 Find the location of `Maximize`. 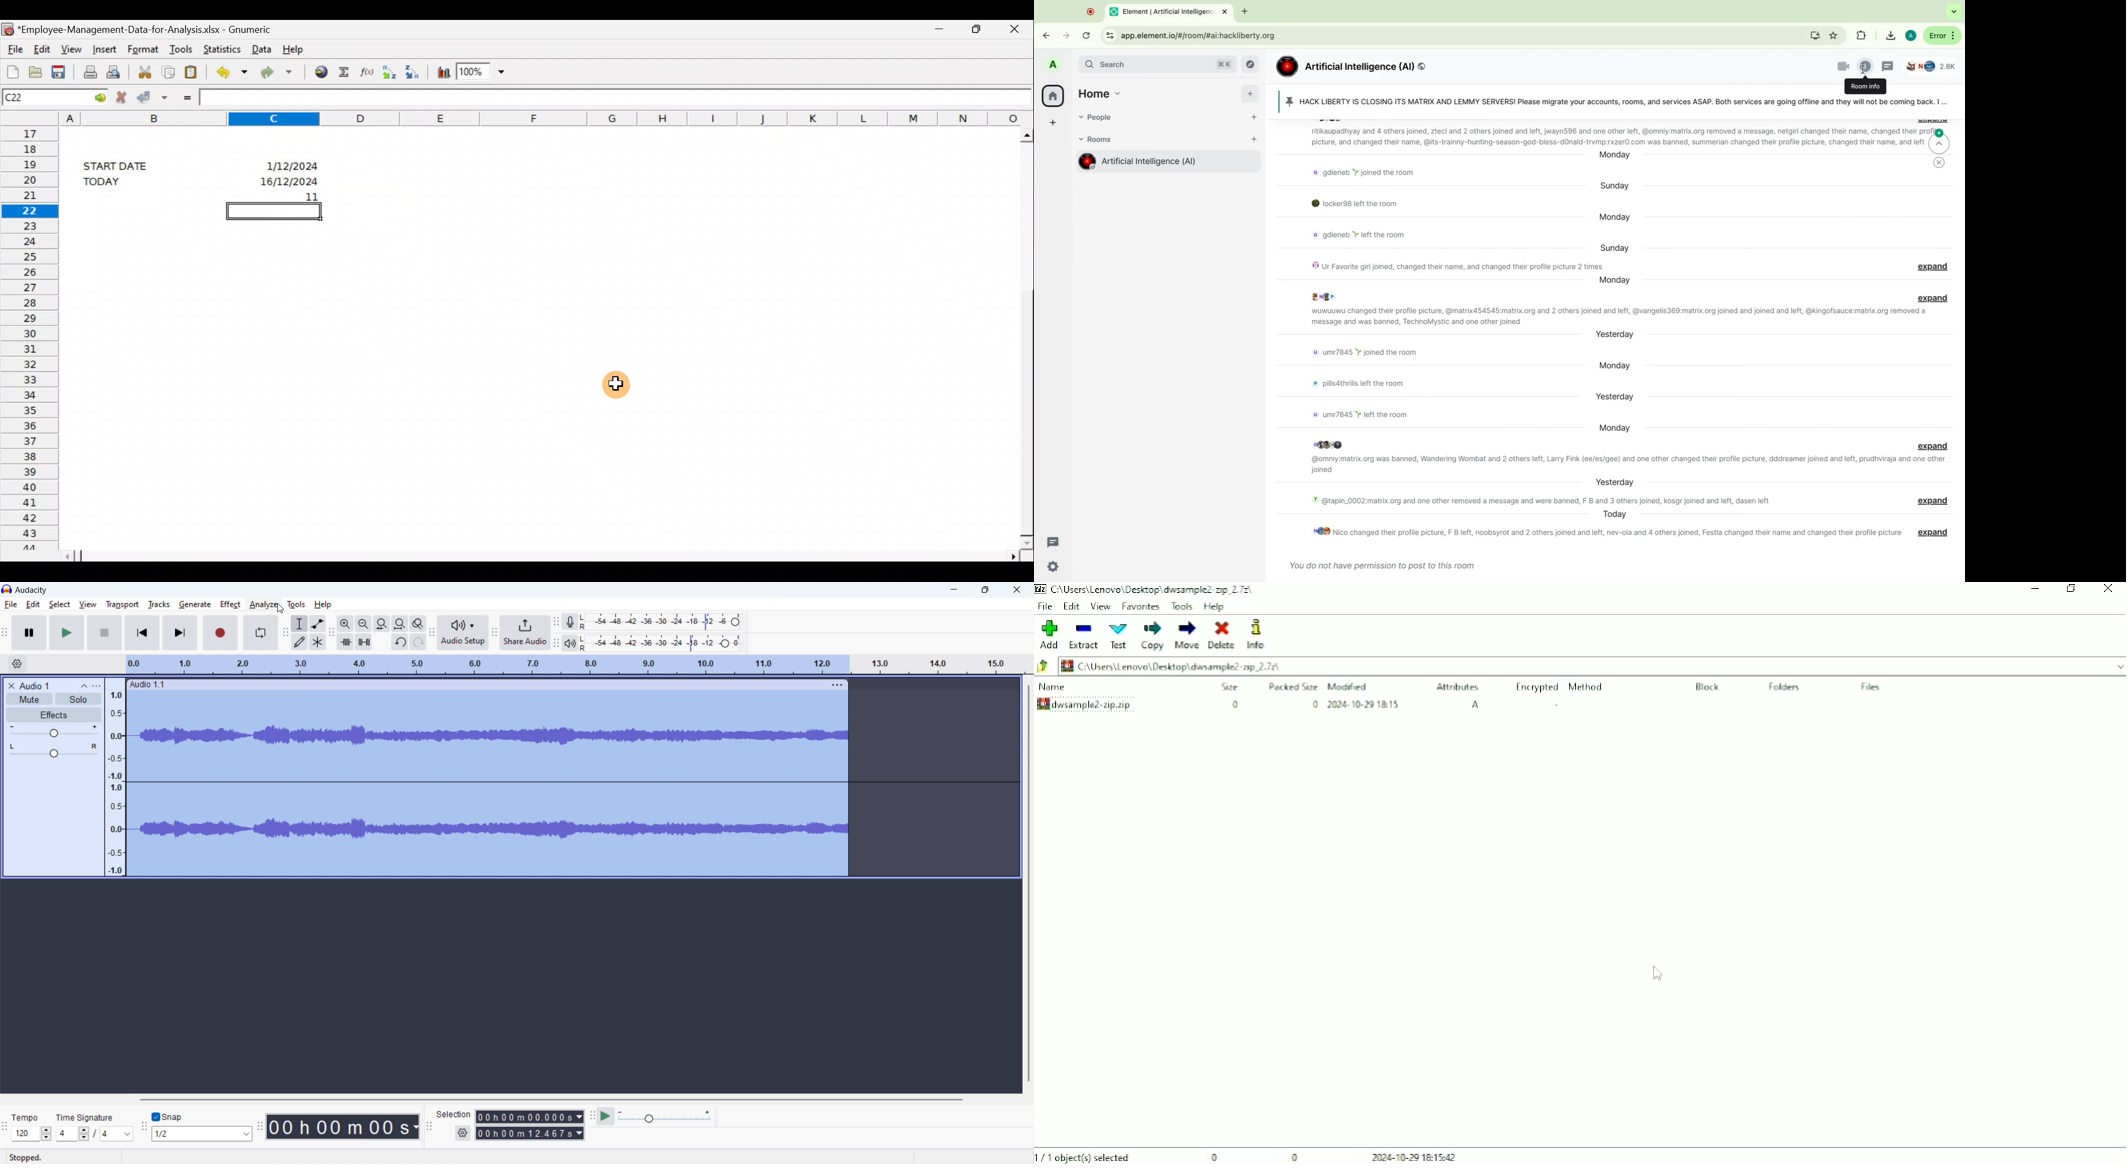

Maximize is located at coordinates (976, 30).